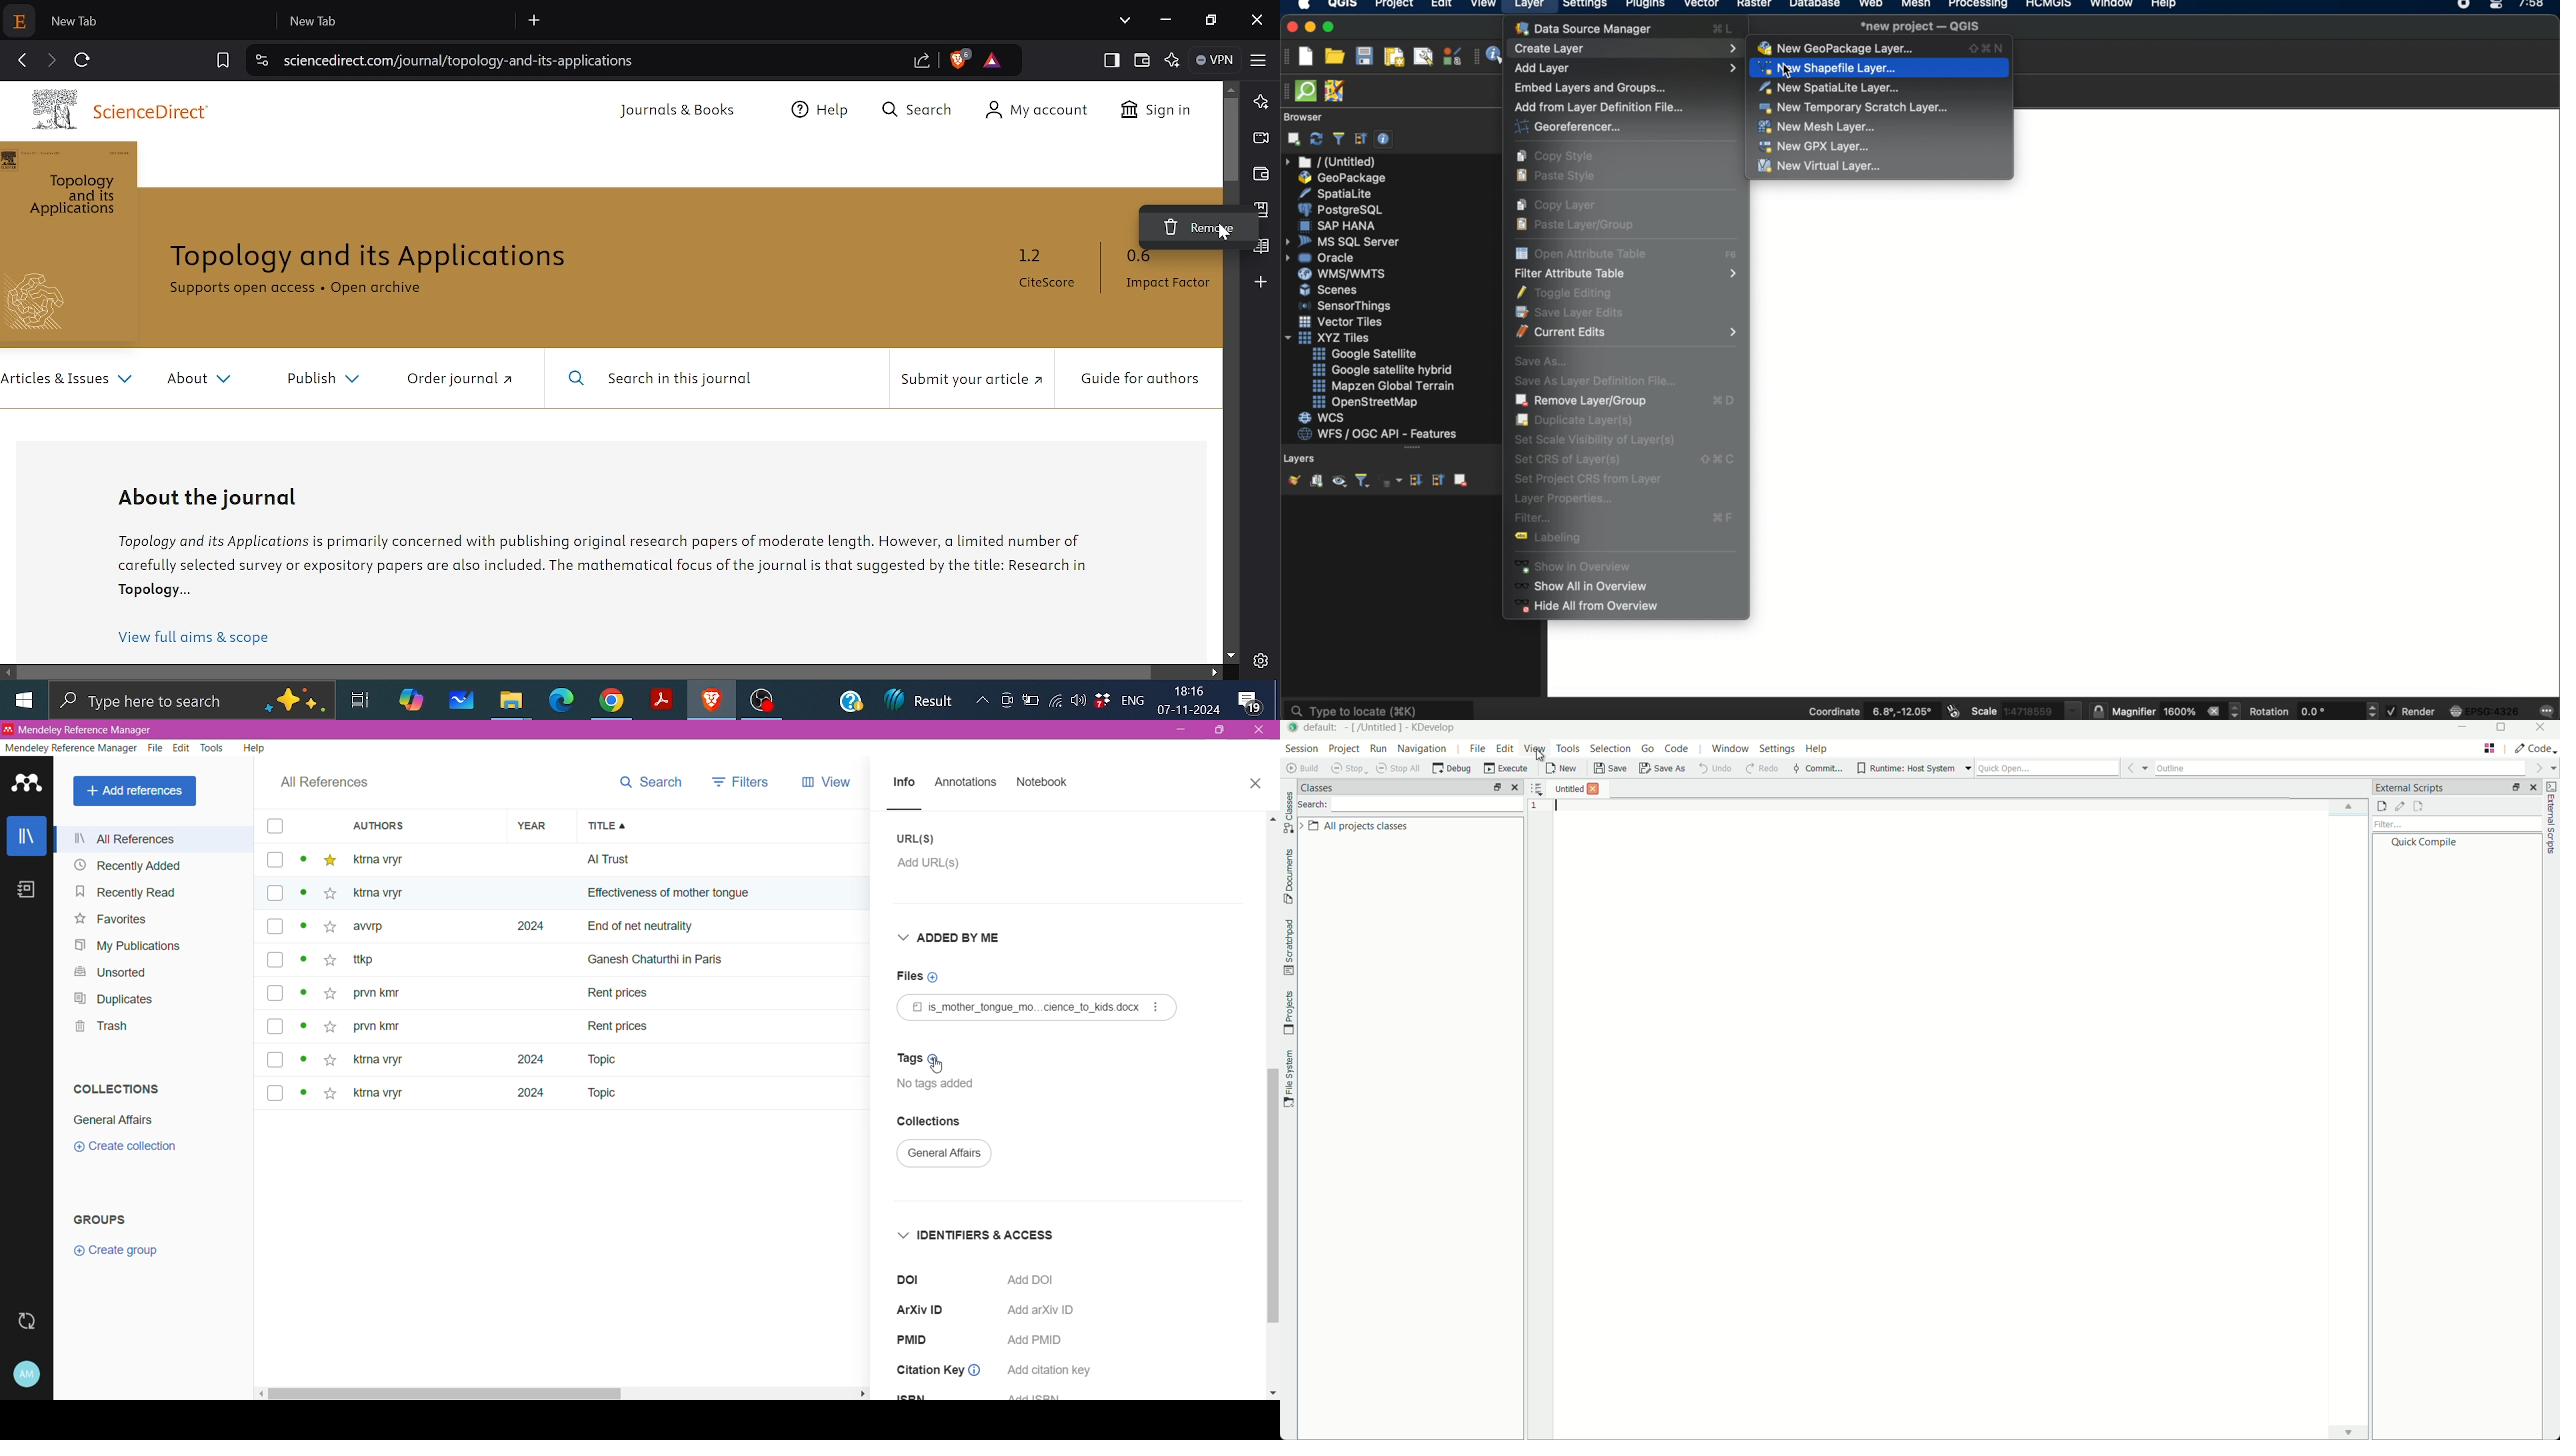  Describe the element at coordinates (1329, 289) in the screenshot. I see `scenes` at that location.